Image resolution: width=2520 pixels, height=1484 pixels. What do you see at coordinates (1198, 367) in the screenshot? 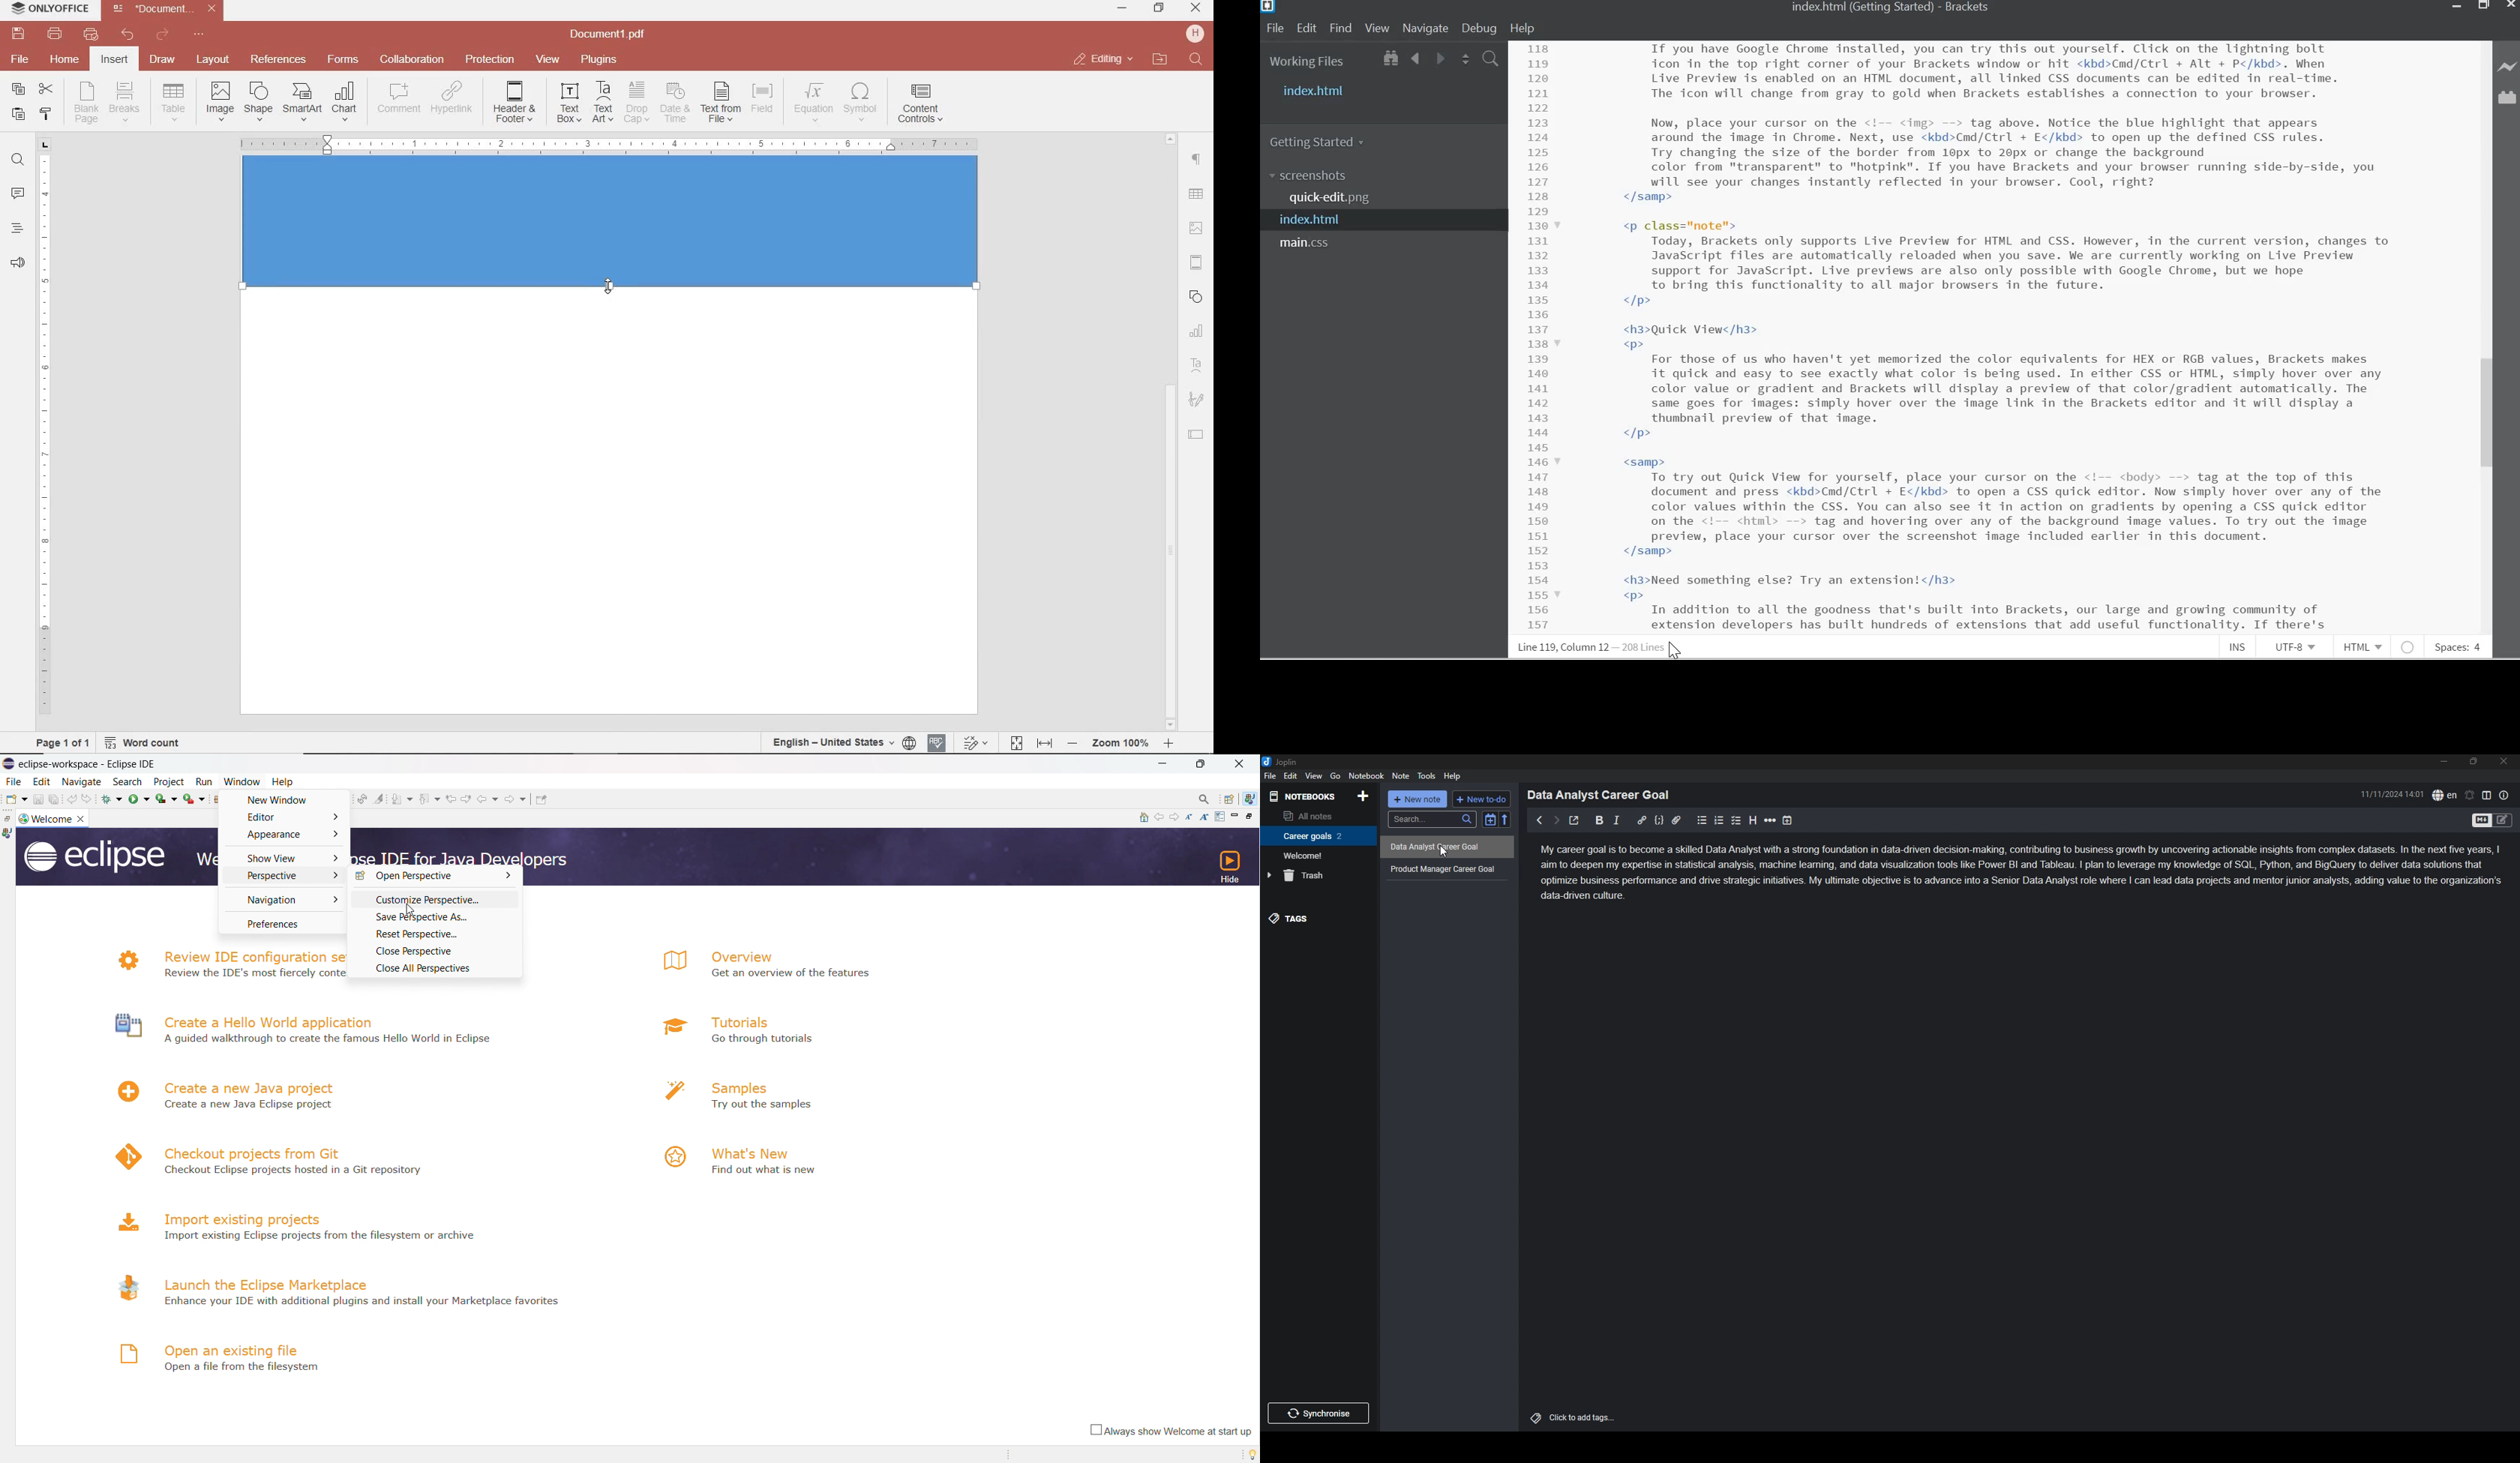
I see `TEXT ART` at bounding box center [1198, 367].